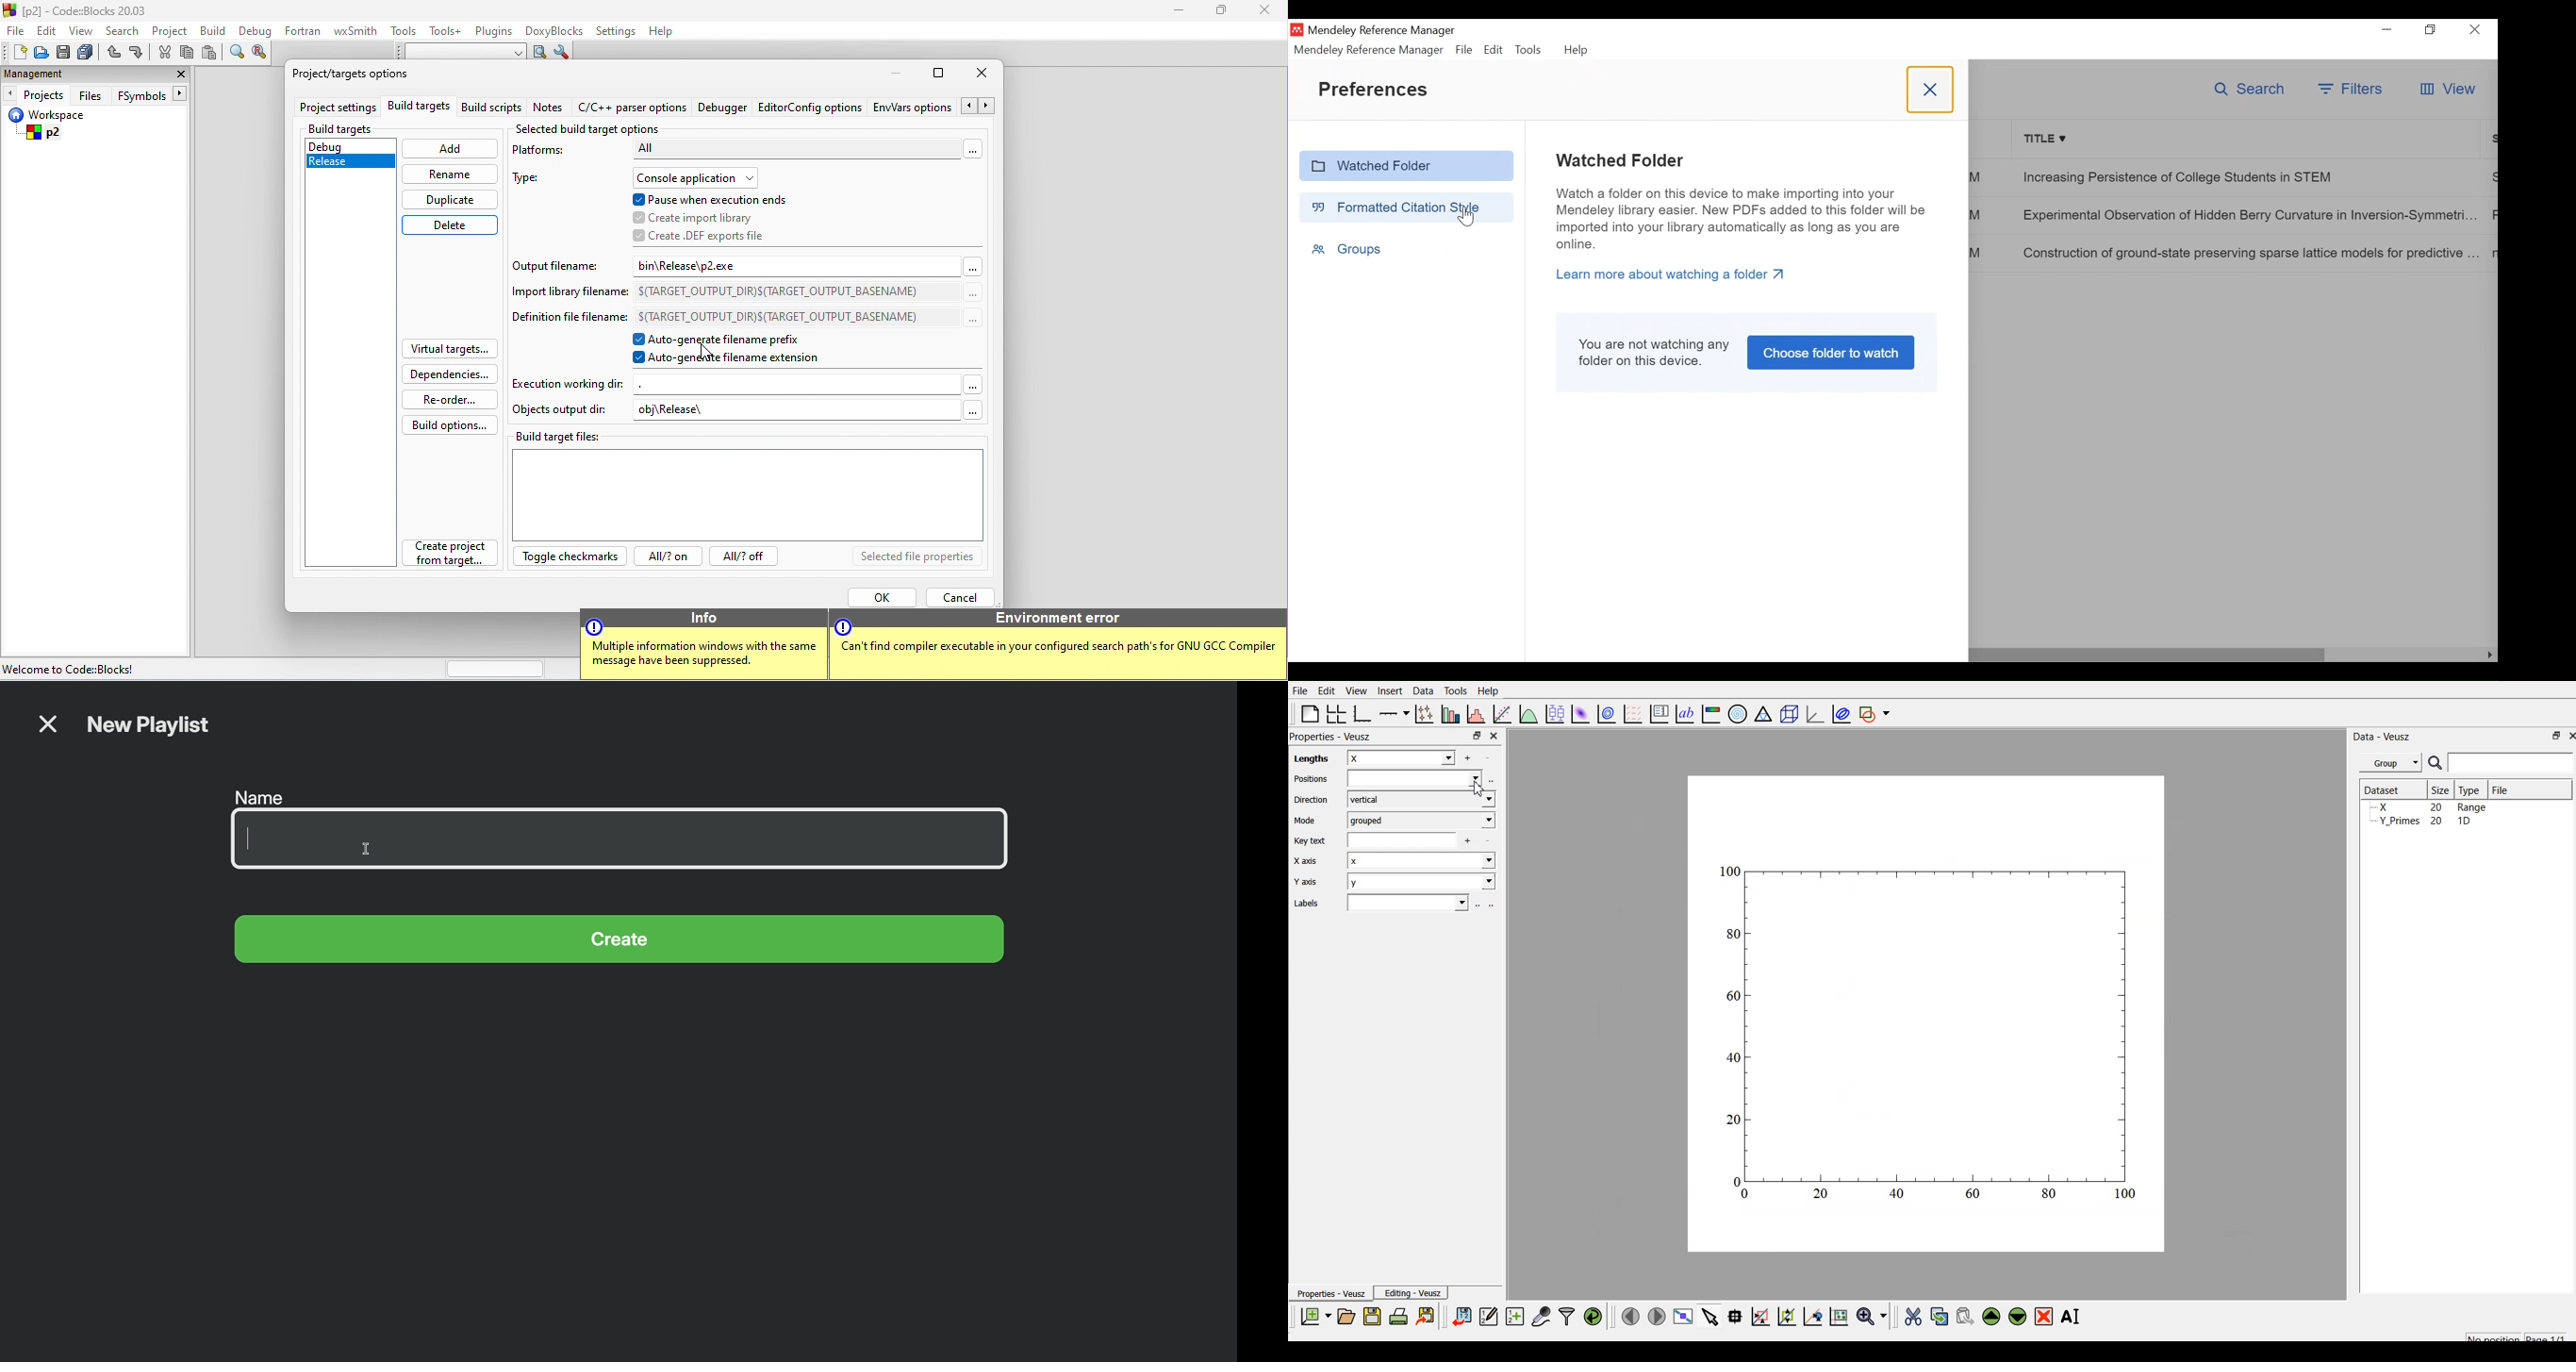  I want to click on bin\Release\p2.exe, so click(806, 265).